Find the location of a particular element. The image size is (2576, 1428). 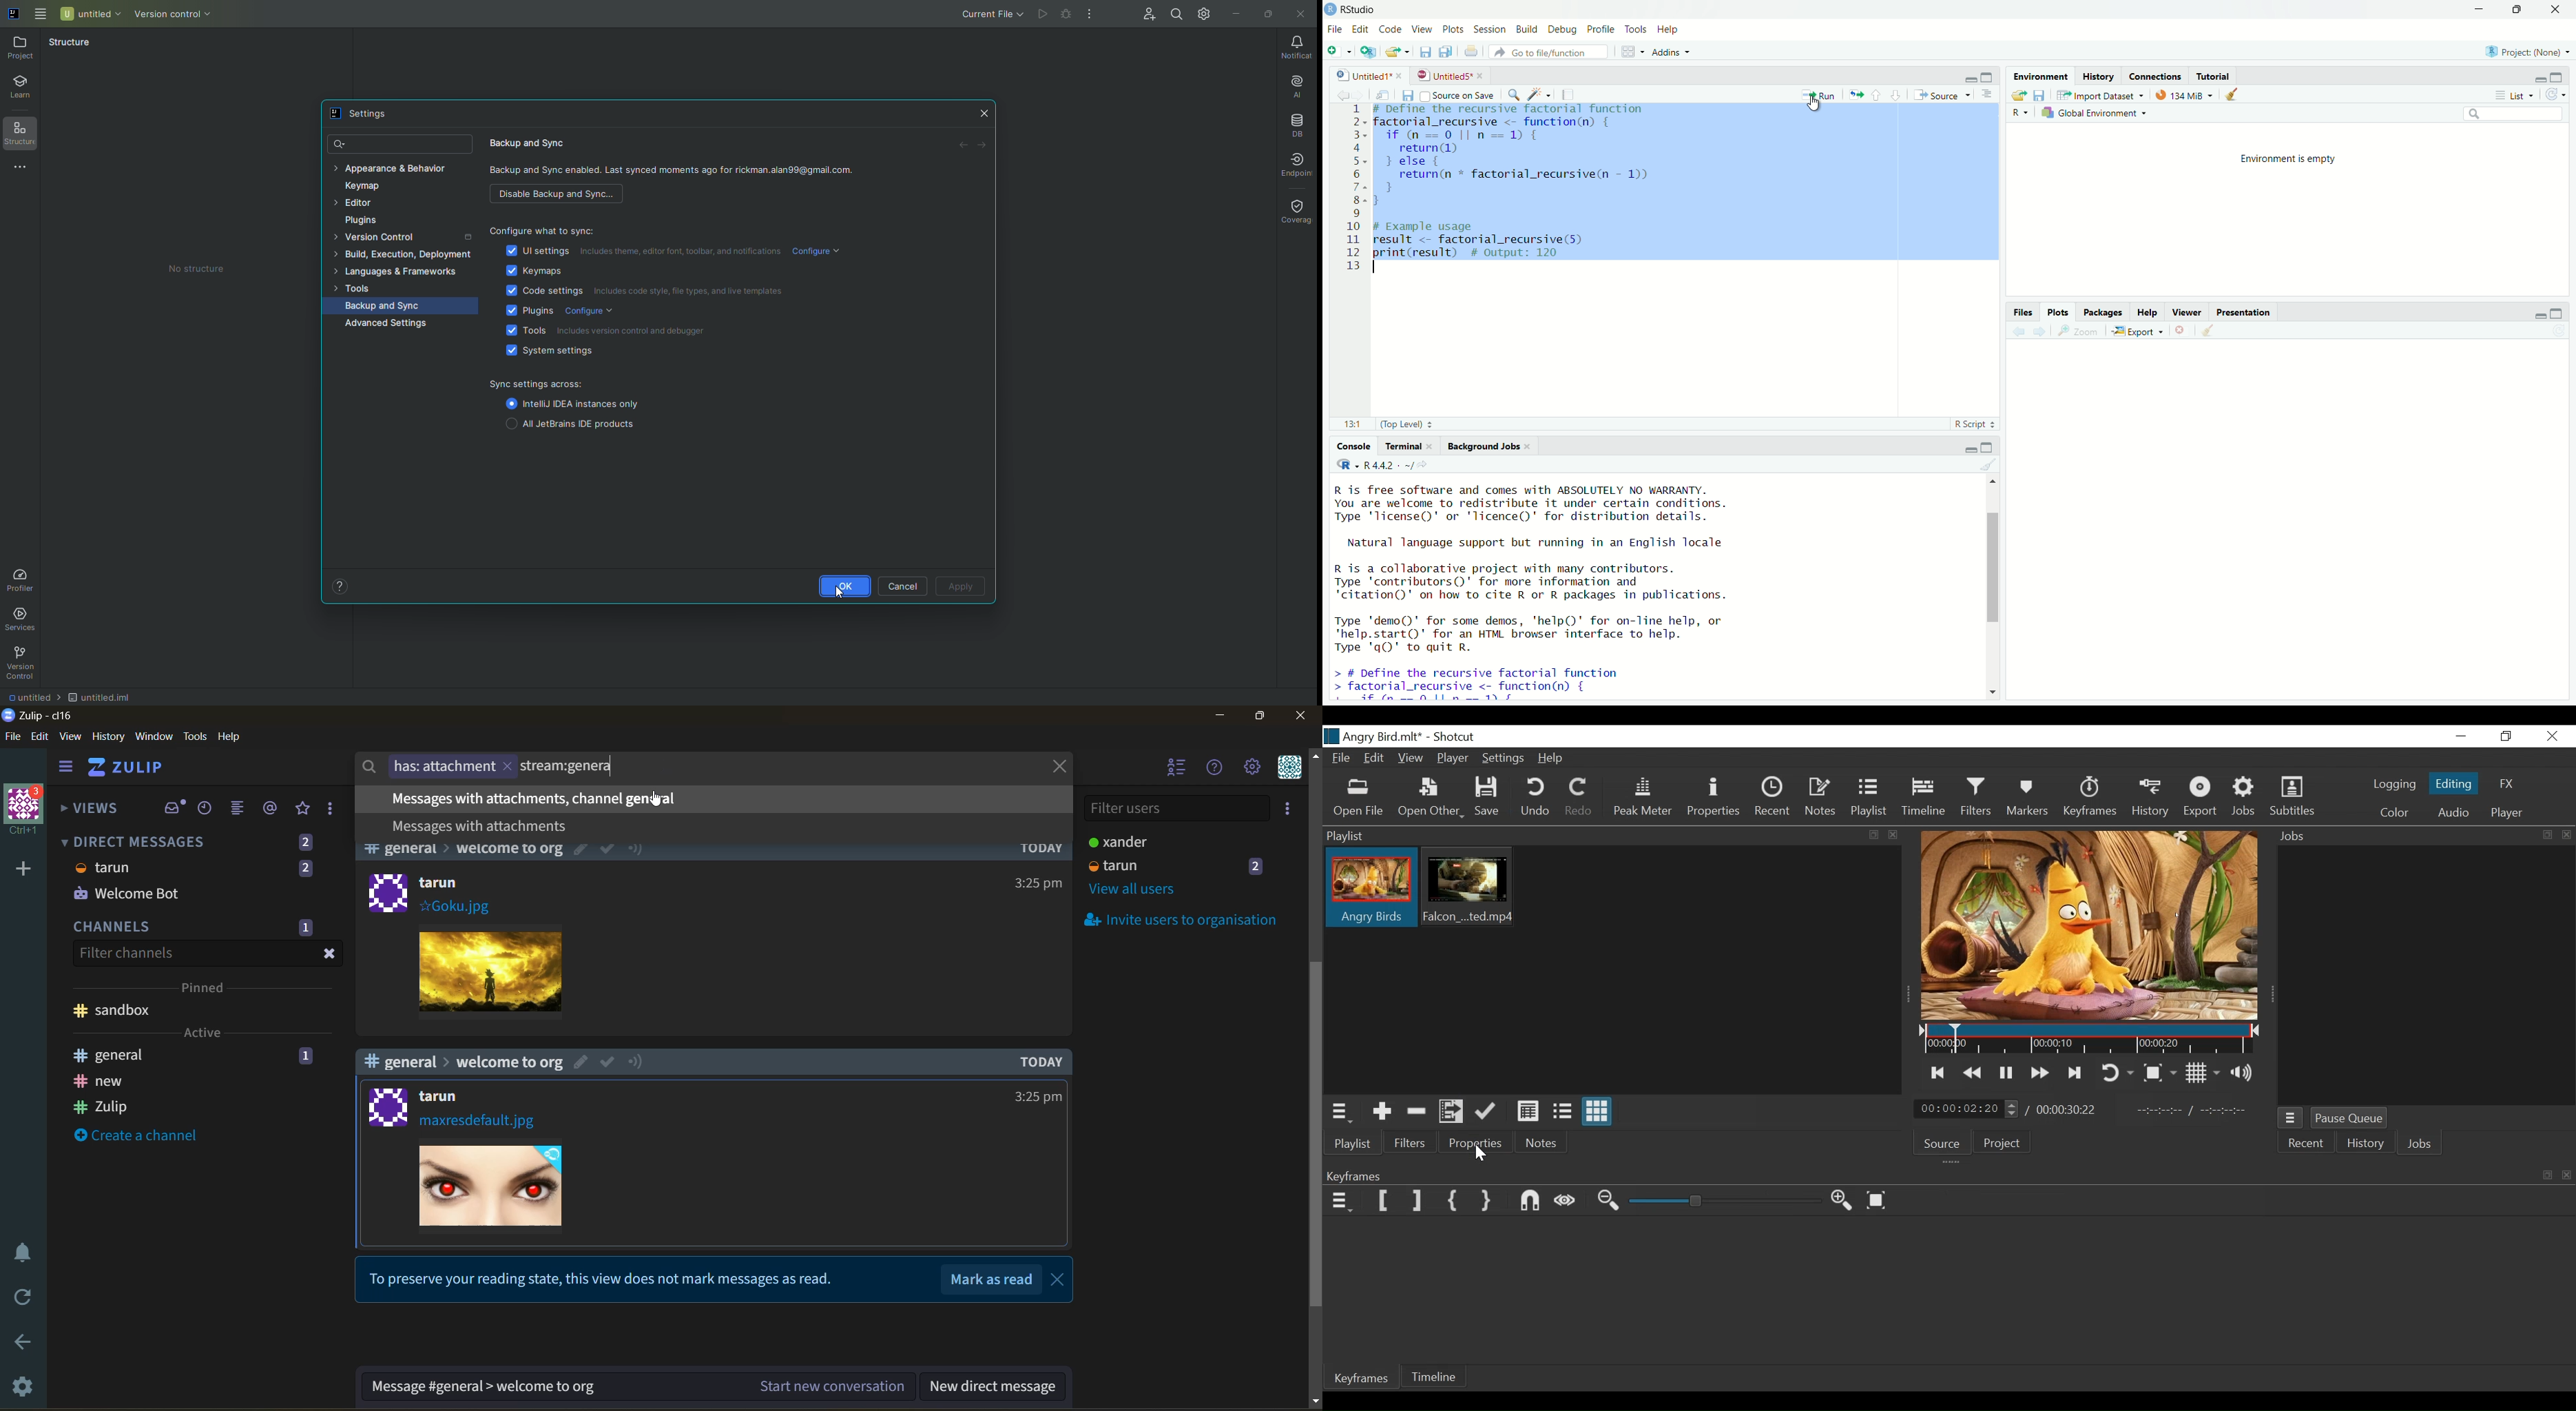

Maximize is located at coordinates (2557, 314).